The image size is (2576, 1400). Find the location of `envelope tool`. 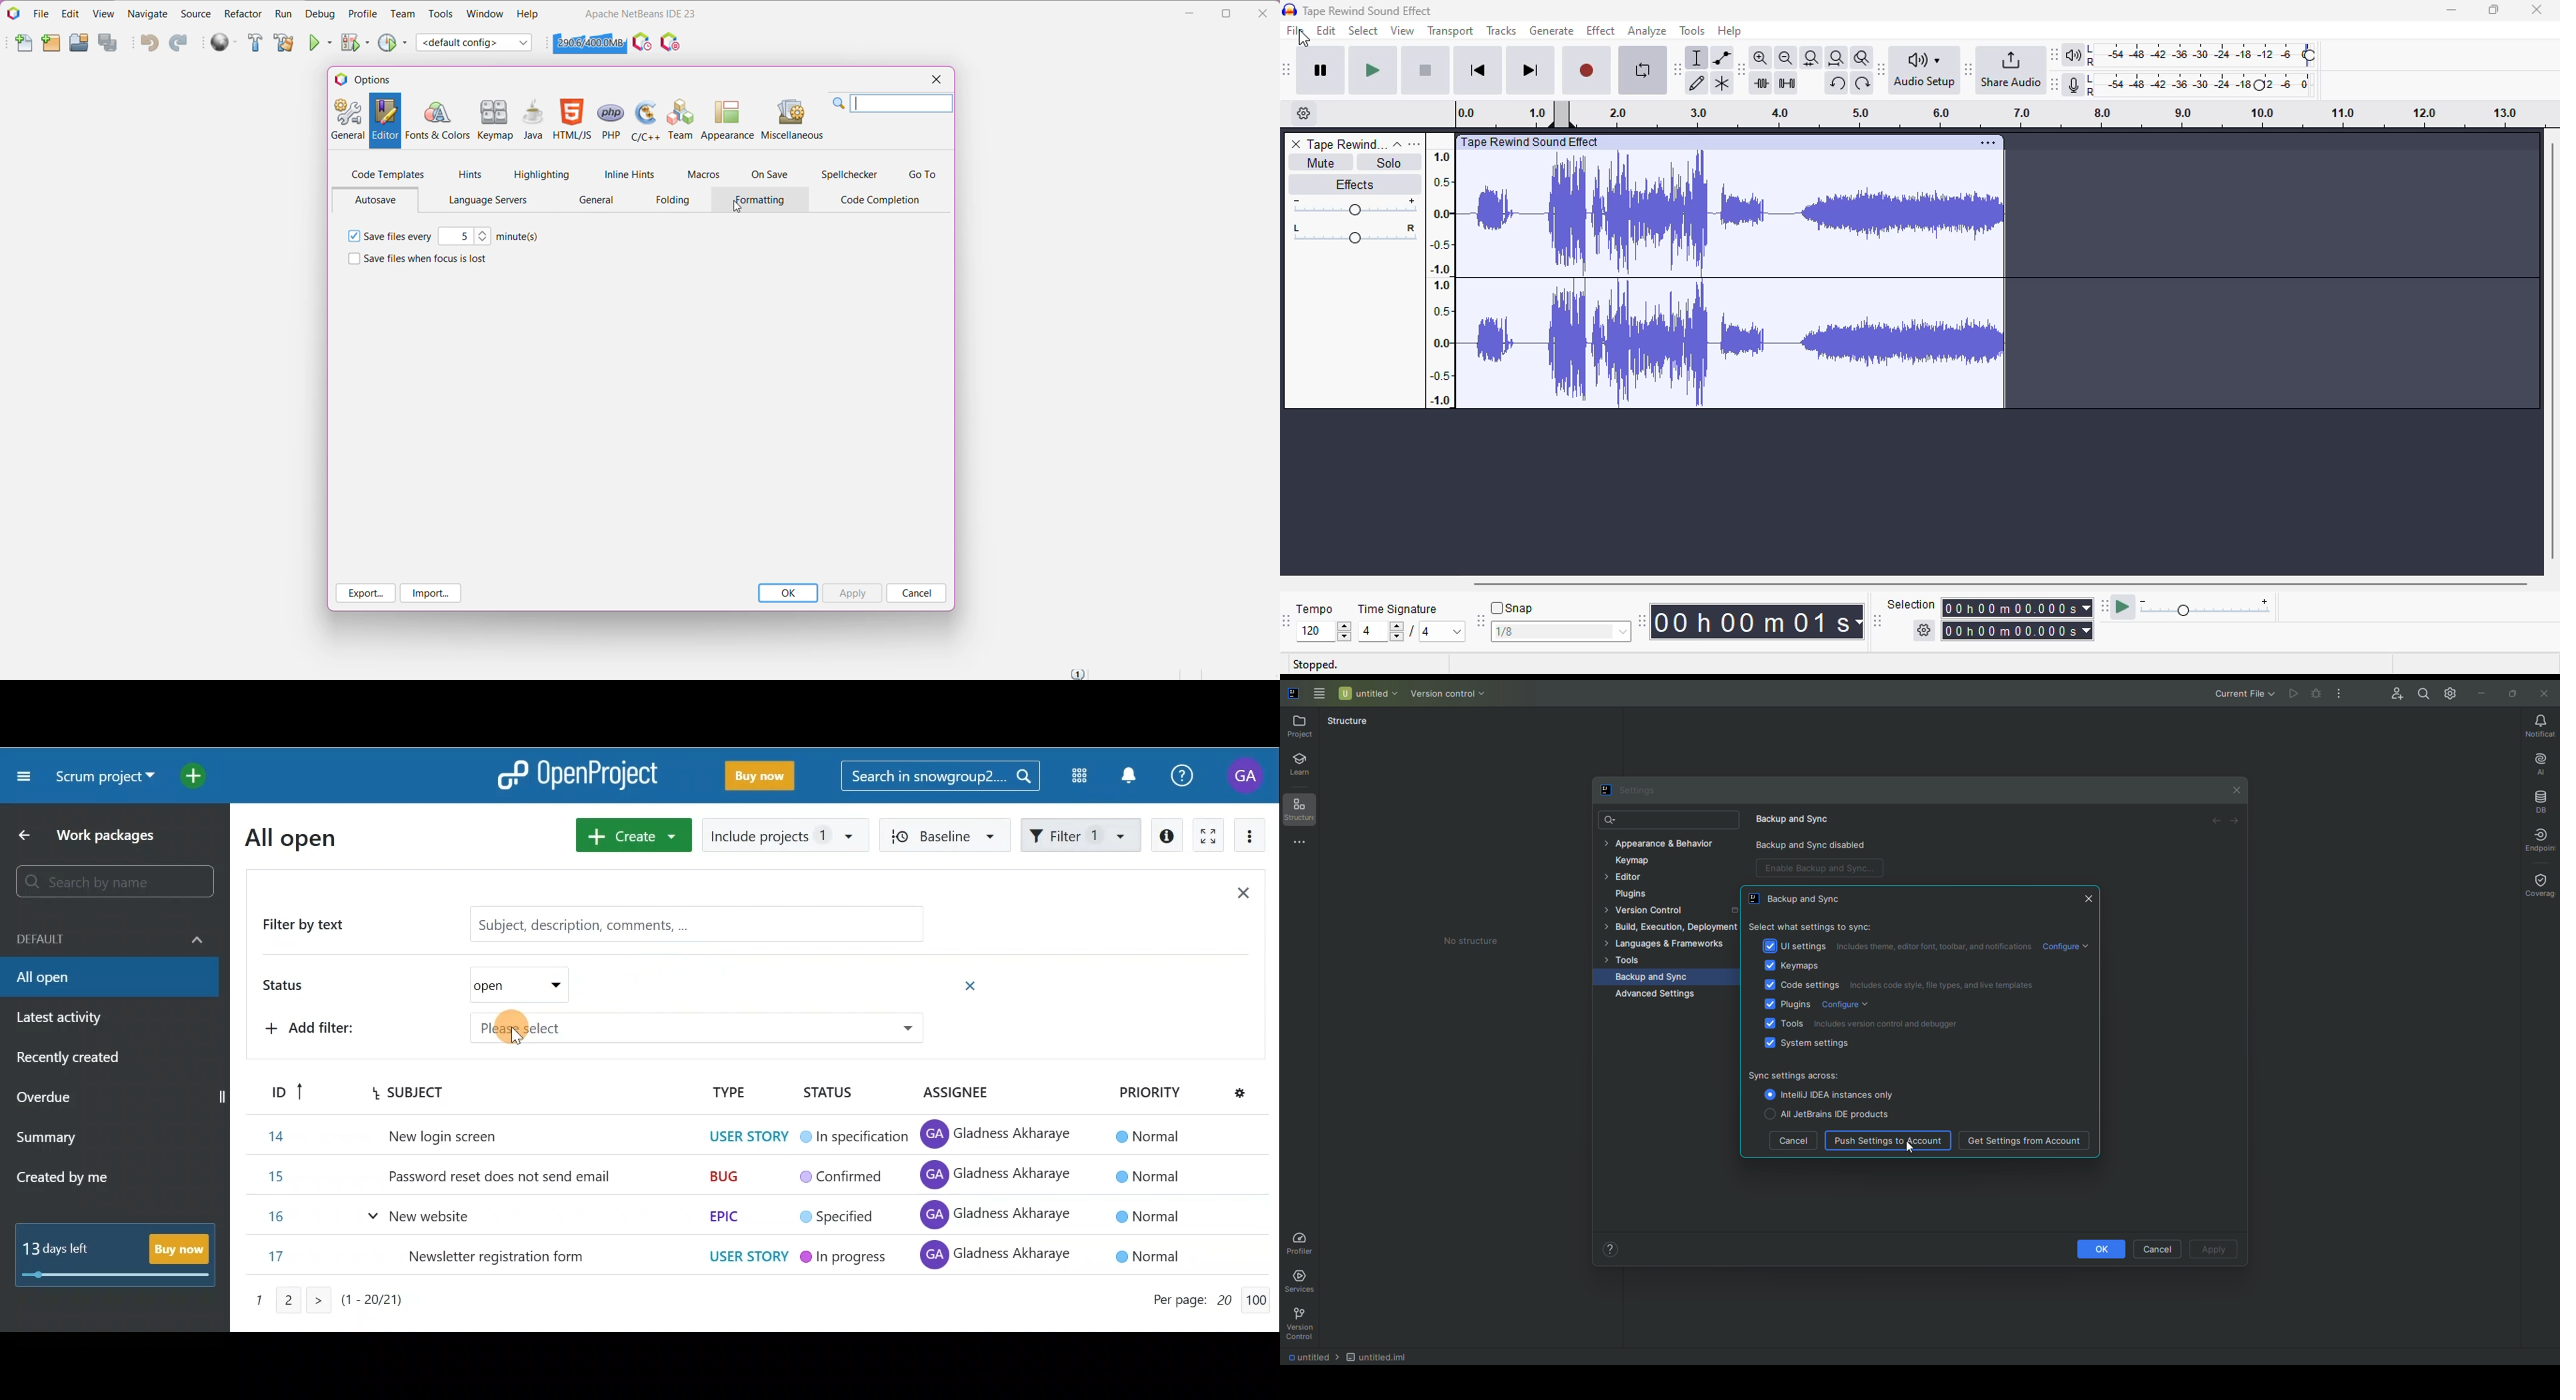

envelope tool is located at coordinates (1723, 57).